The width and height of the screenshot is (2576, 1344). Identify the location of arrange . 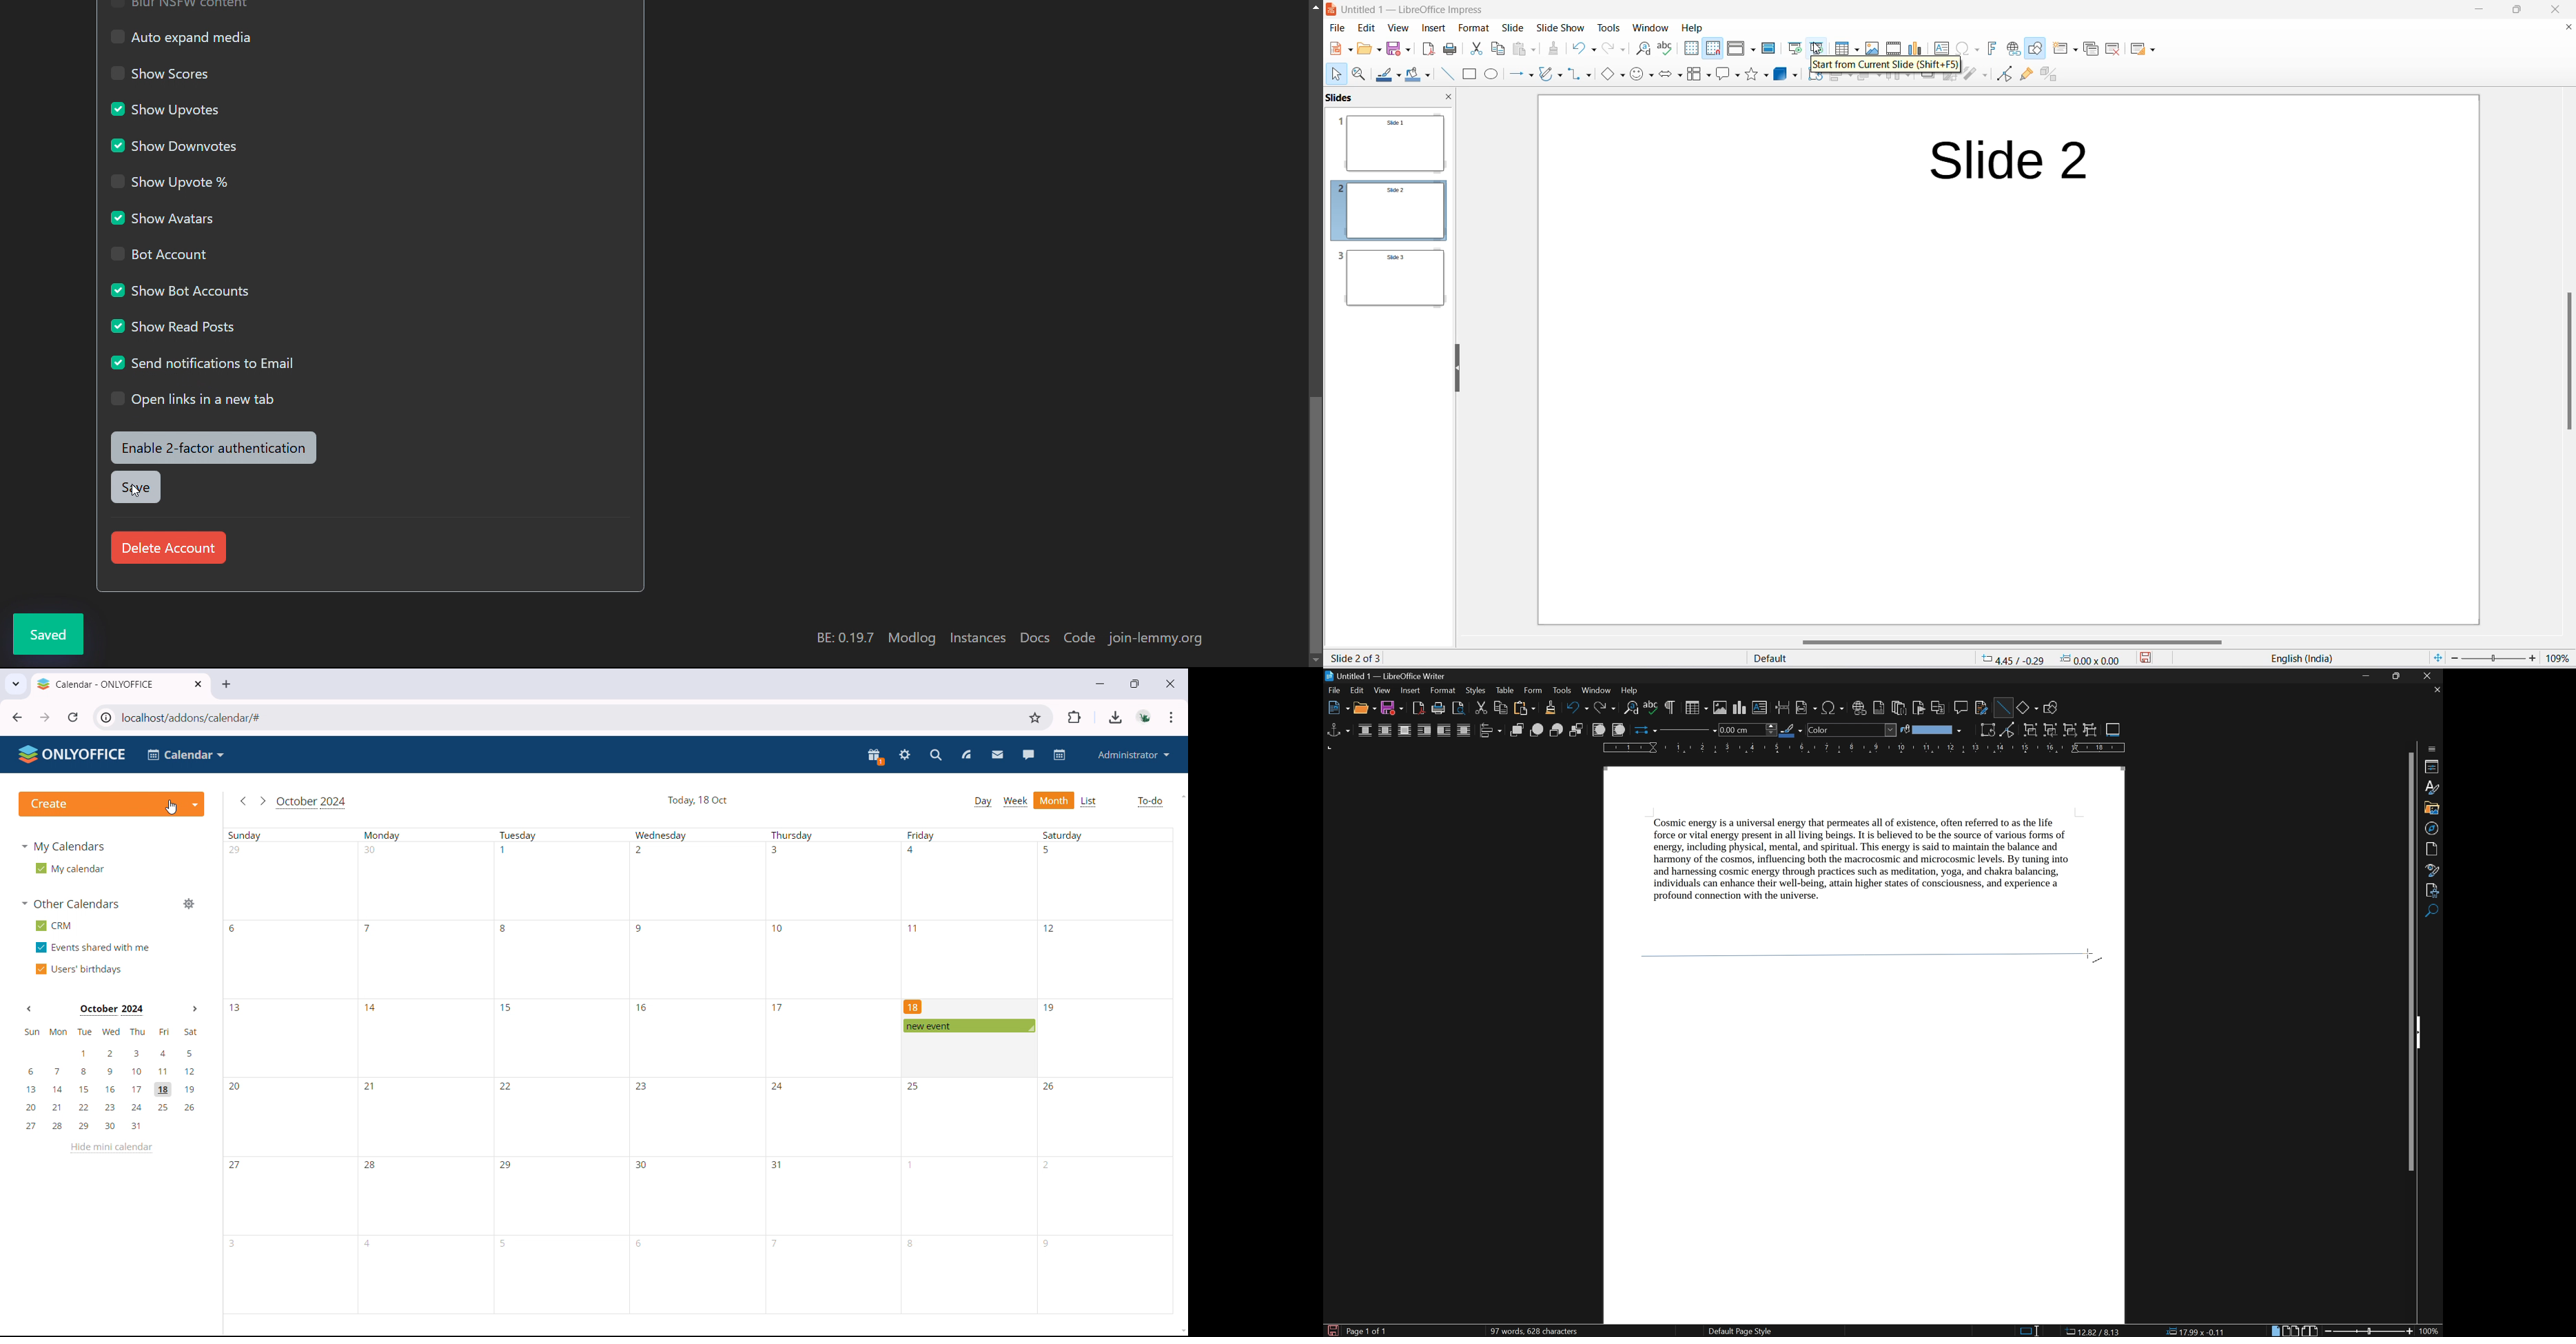
(1866, 80).